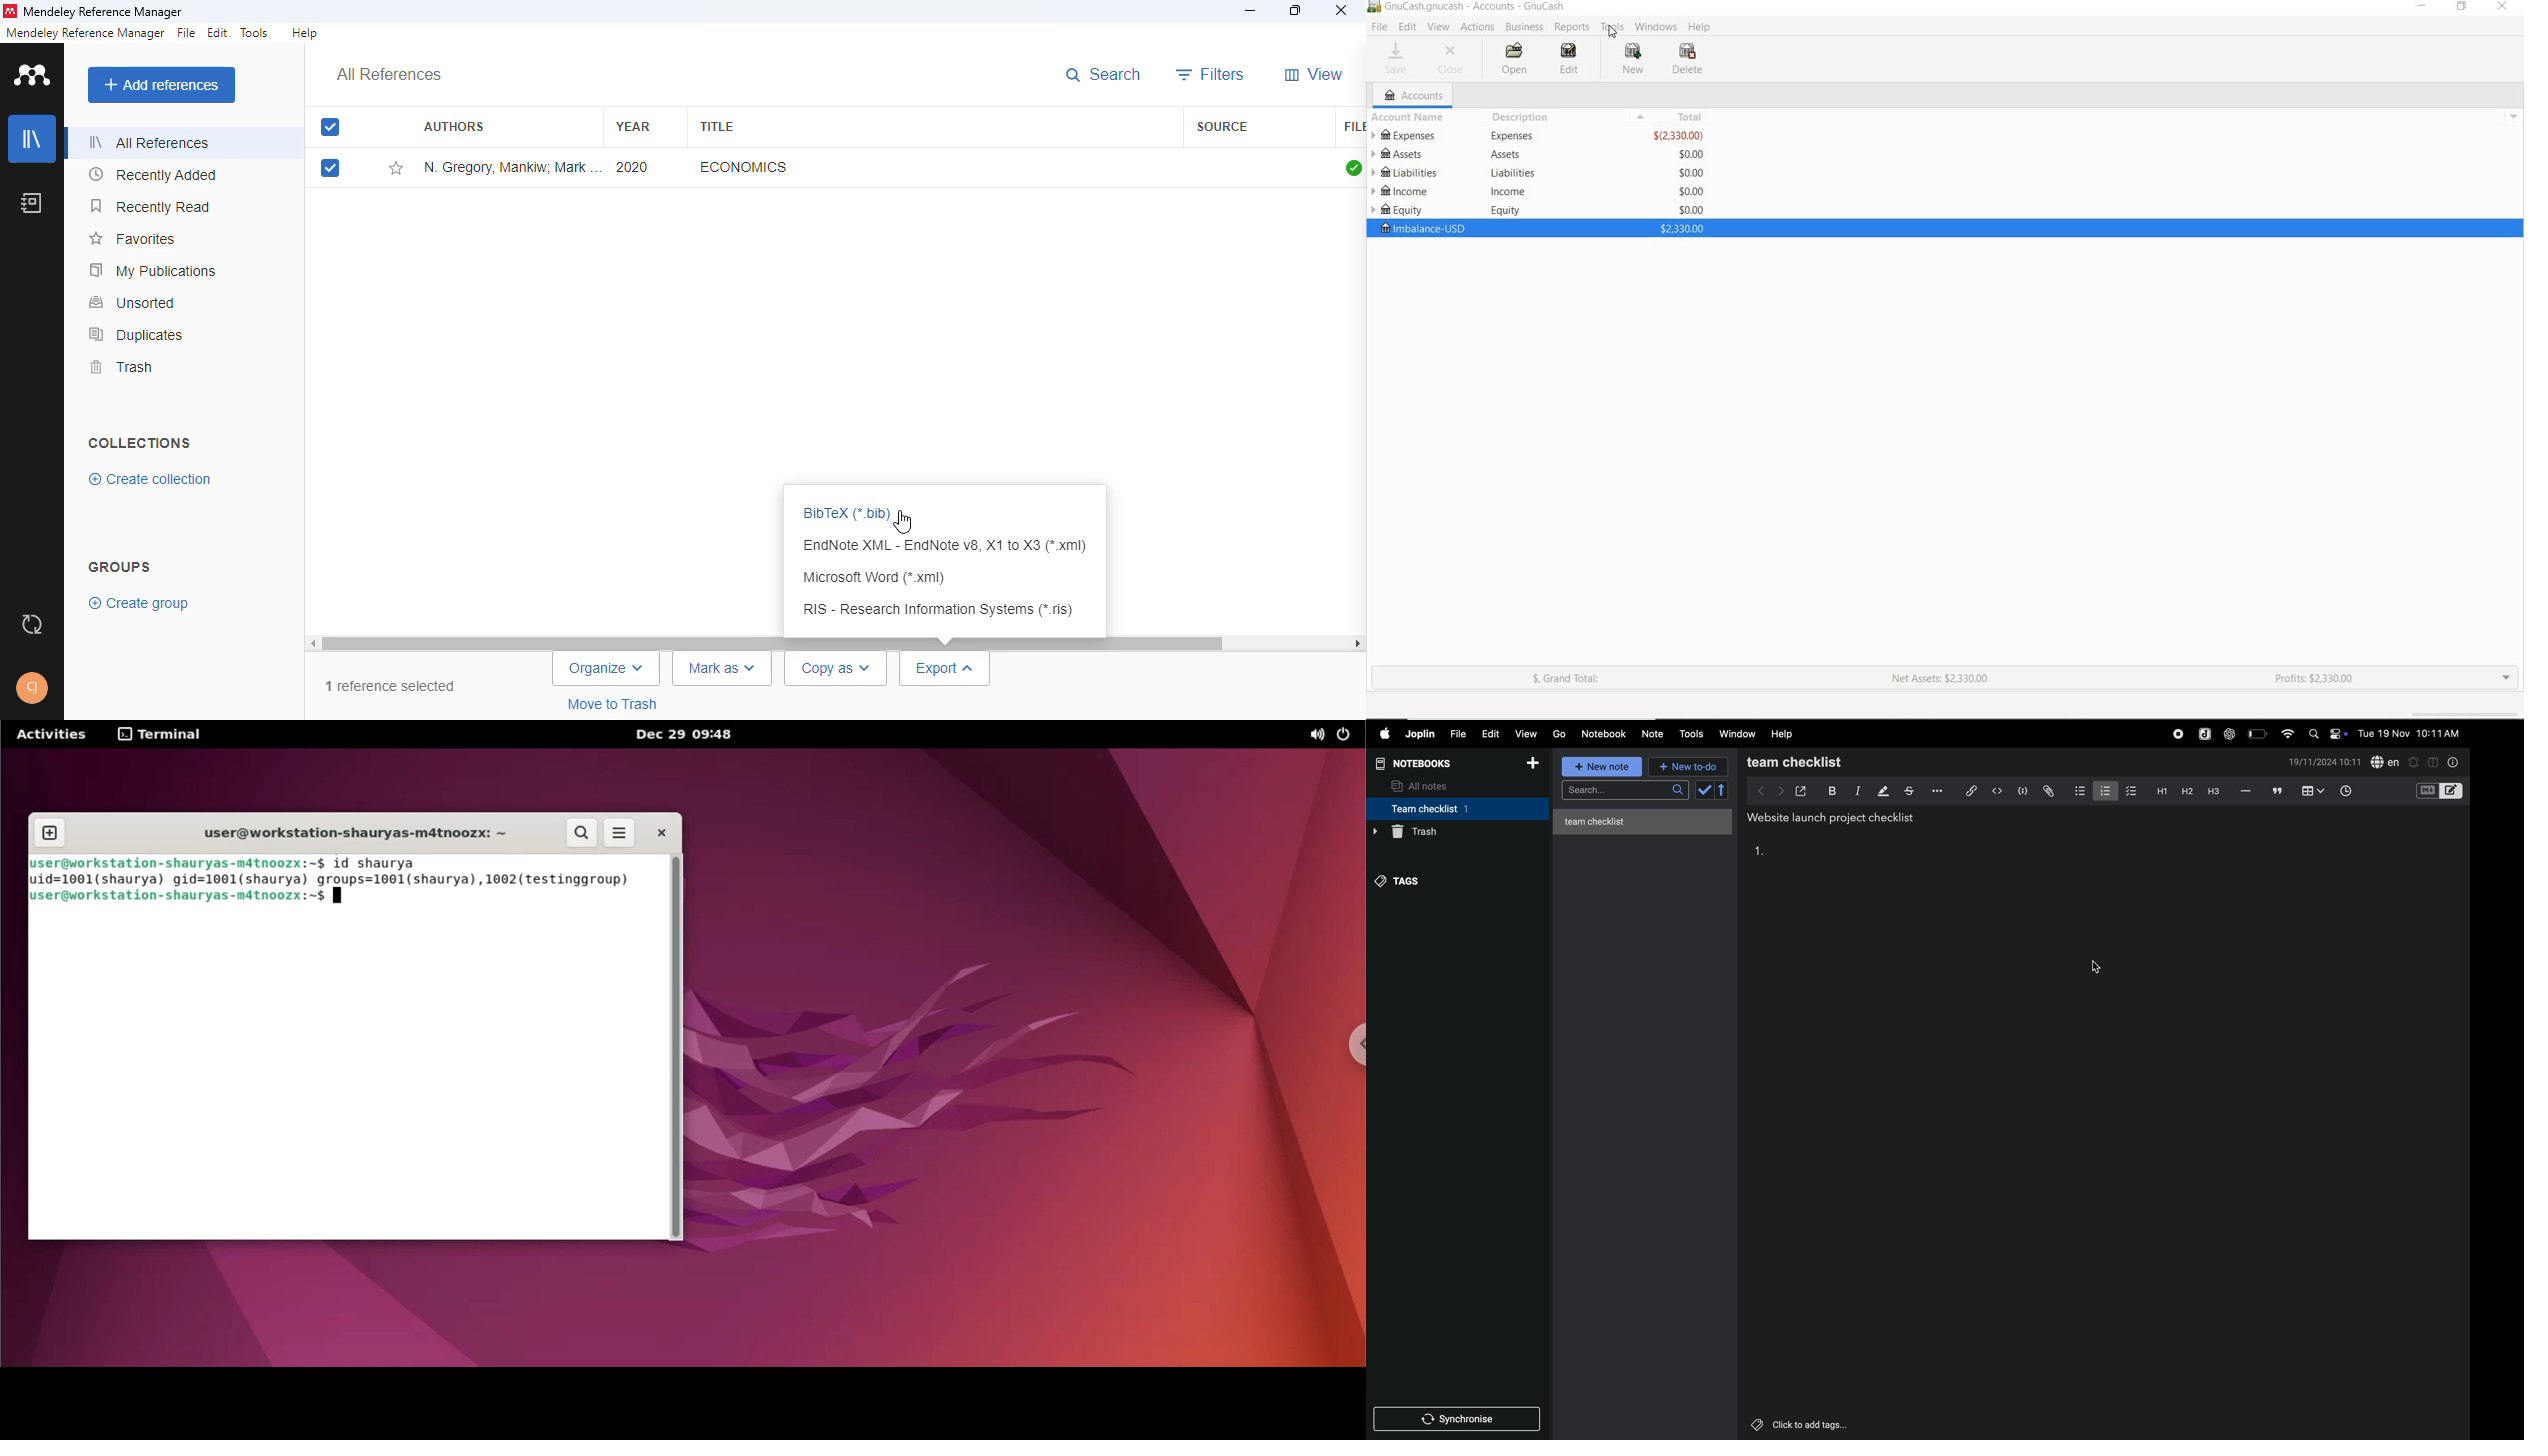 Image resolution: width=2548 pixels, height=1456 pixels. What do you see at coordinates (2275, 792) in the screenshot?
I see `comments` at bounding box center [2275, 792].